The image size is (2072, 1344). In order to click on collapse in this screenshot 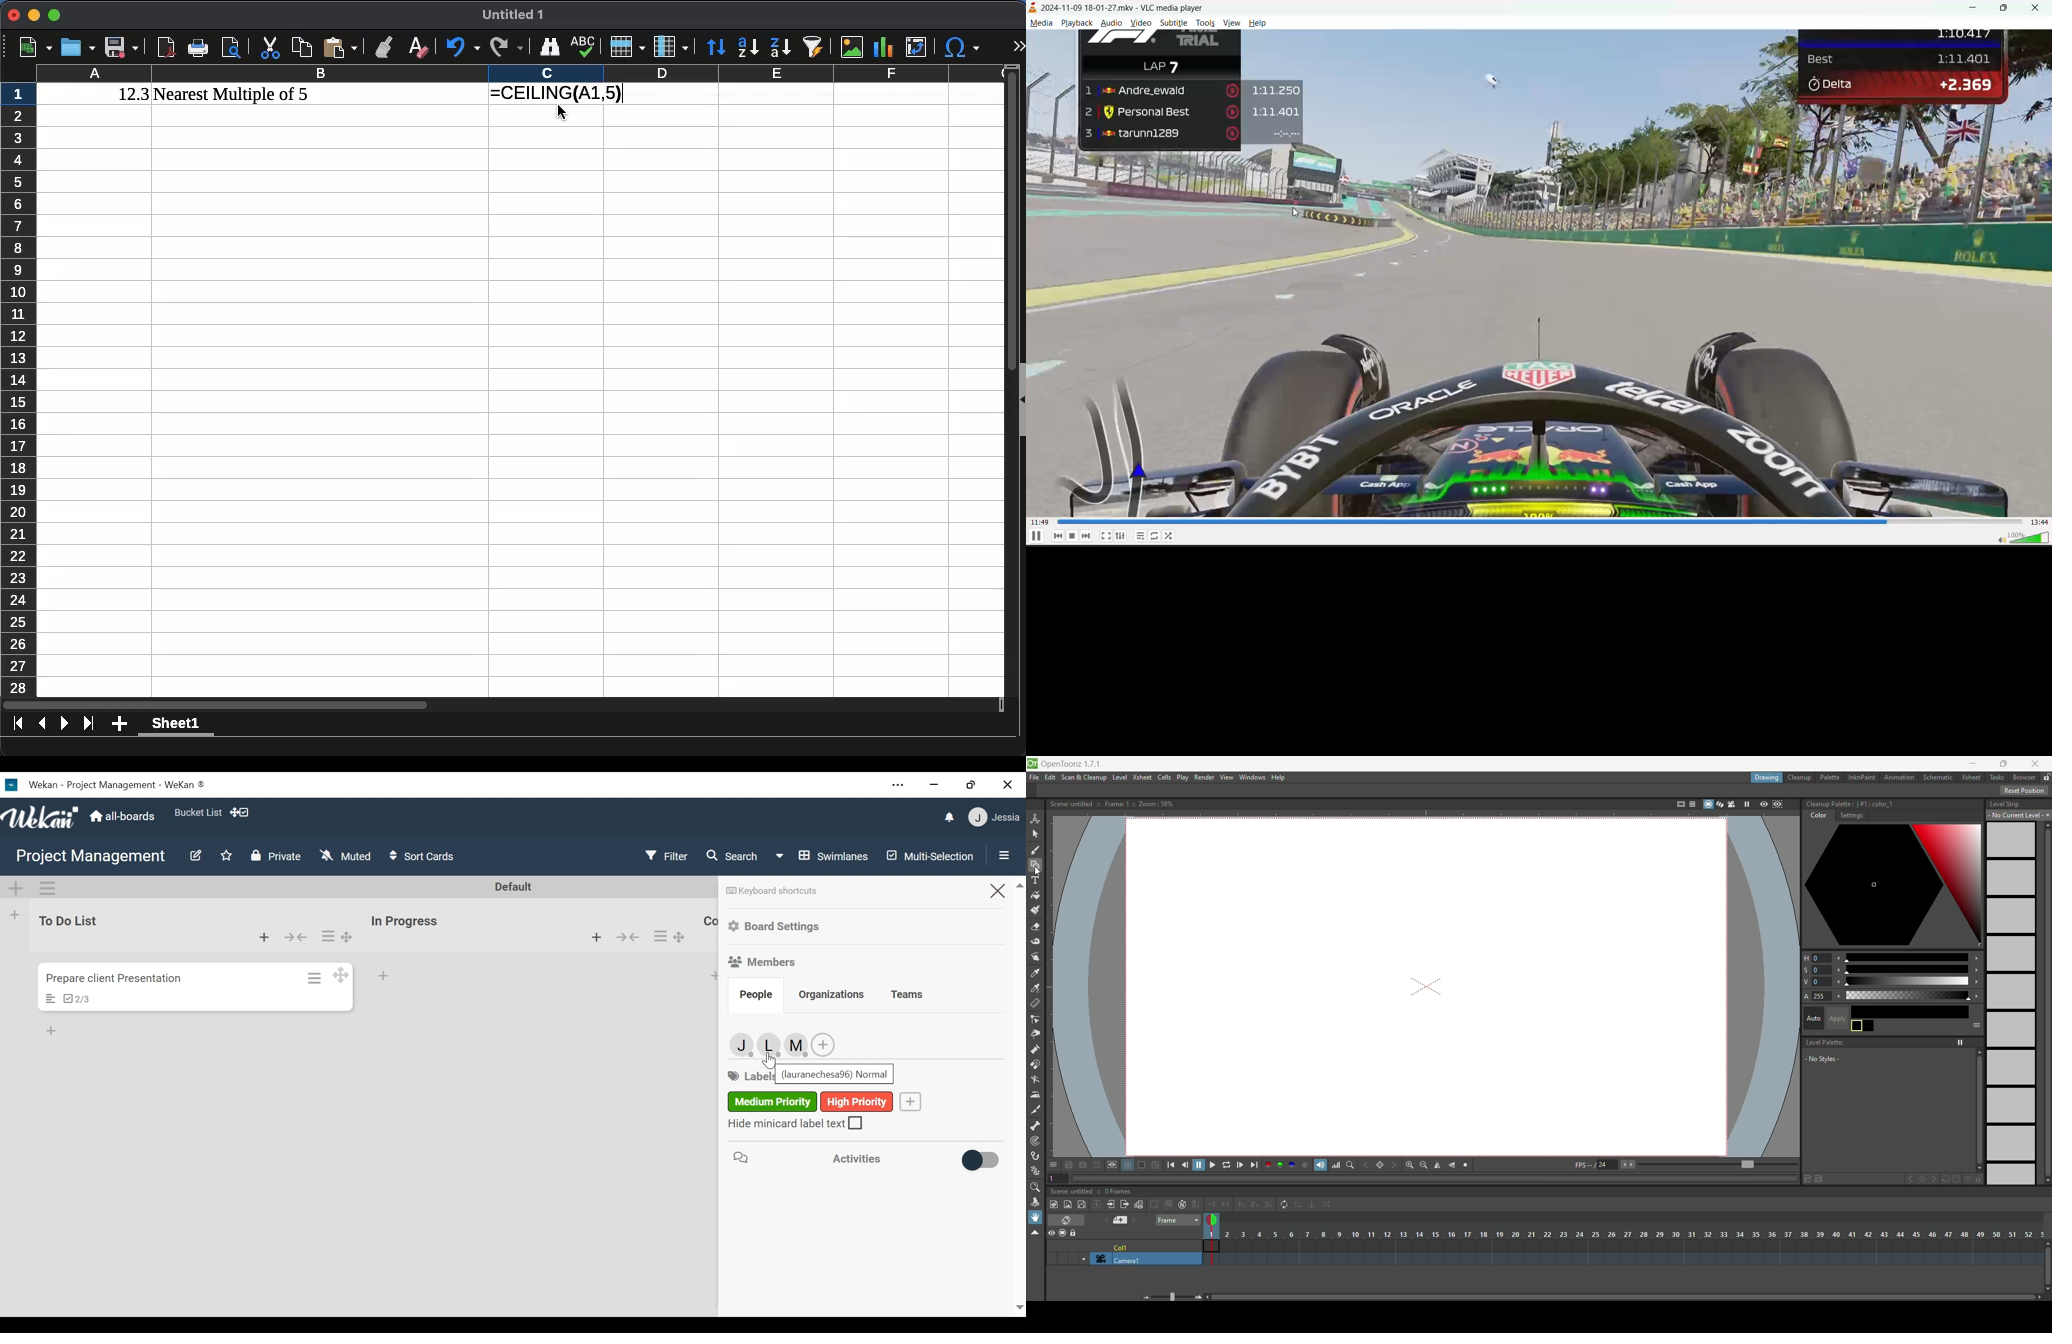, I will do `click(1020, 400)`.